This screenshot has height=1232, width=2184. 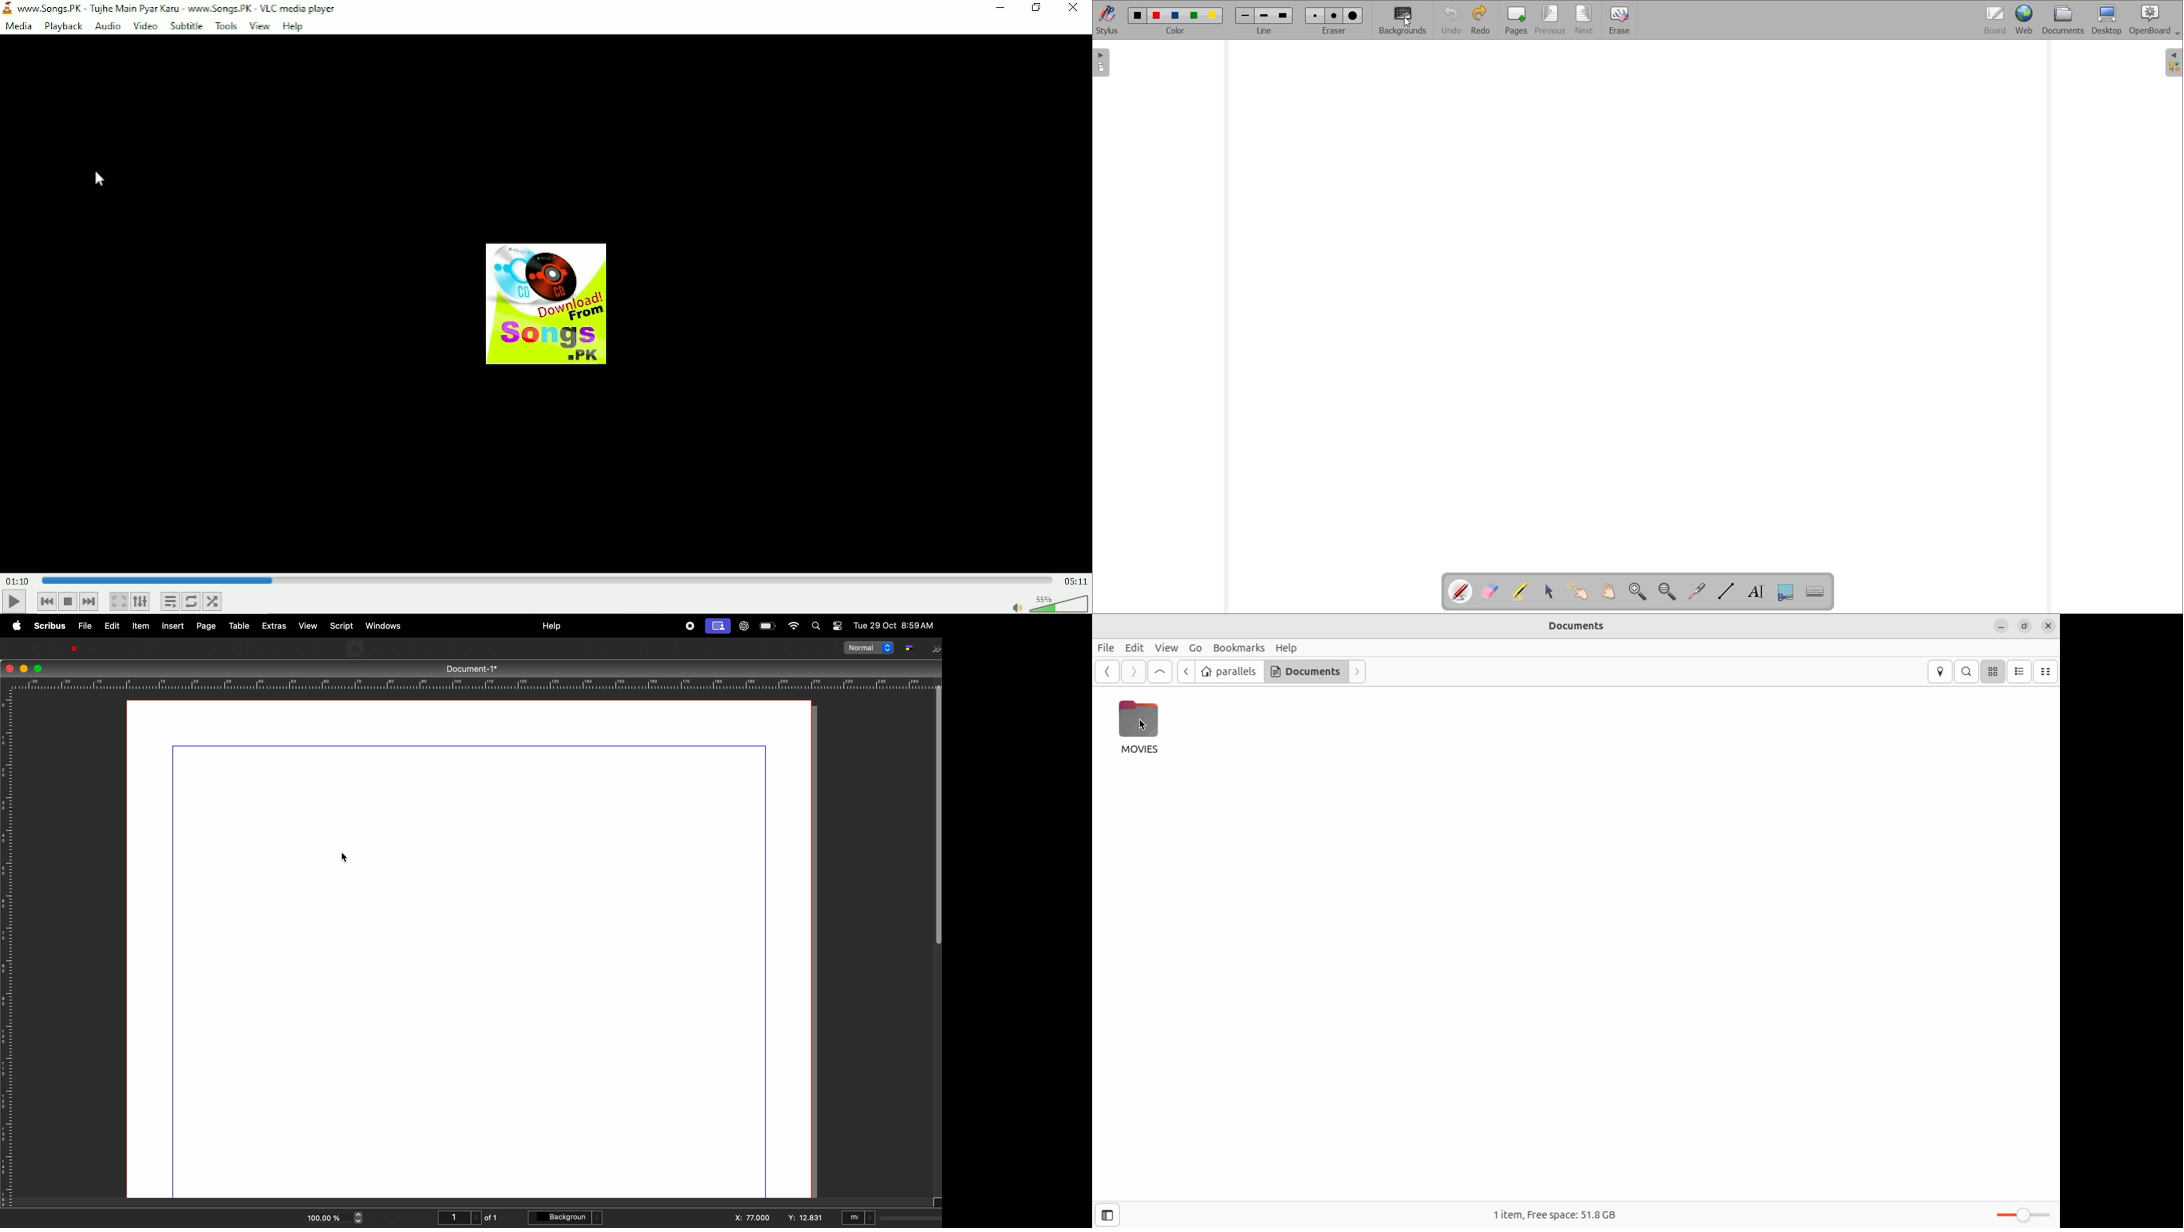 I want to click on horrizontal scale, so click(x=468, y=684).